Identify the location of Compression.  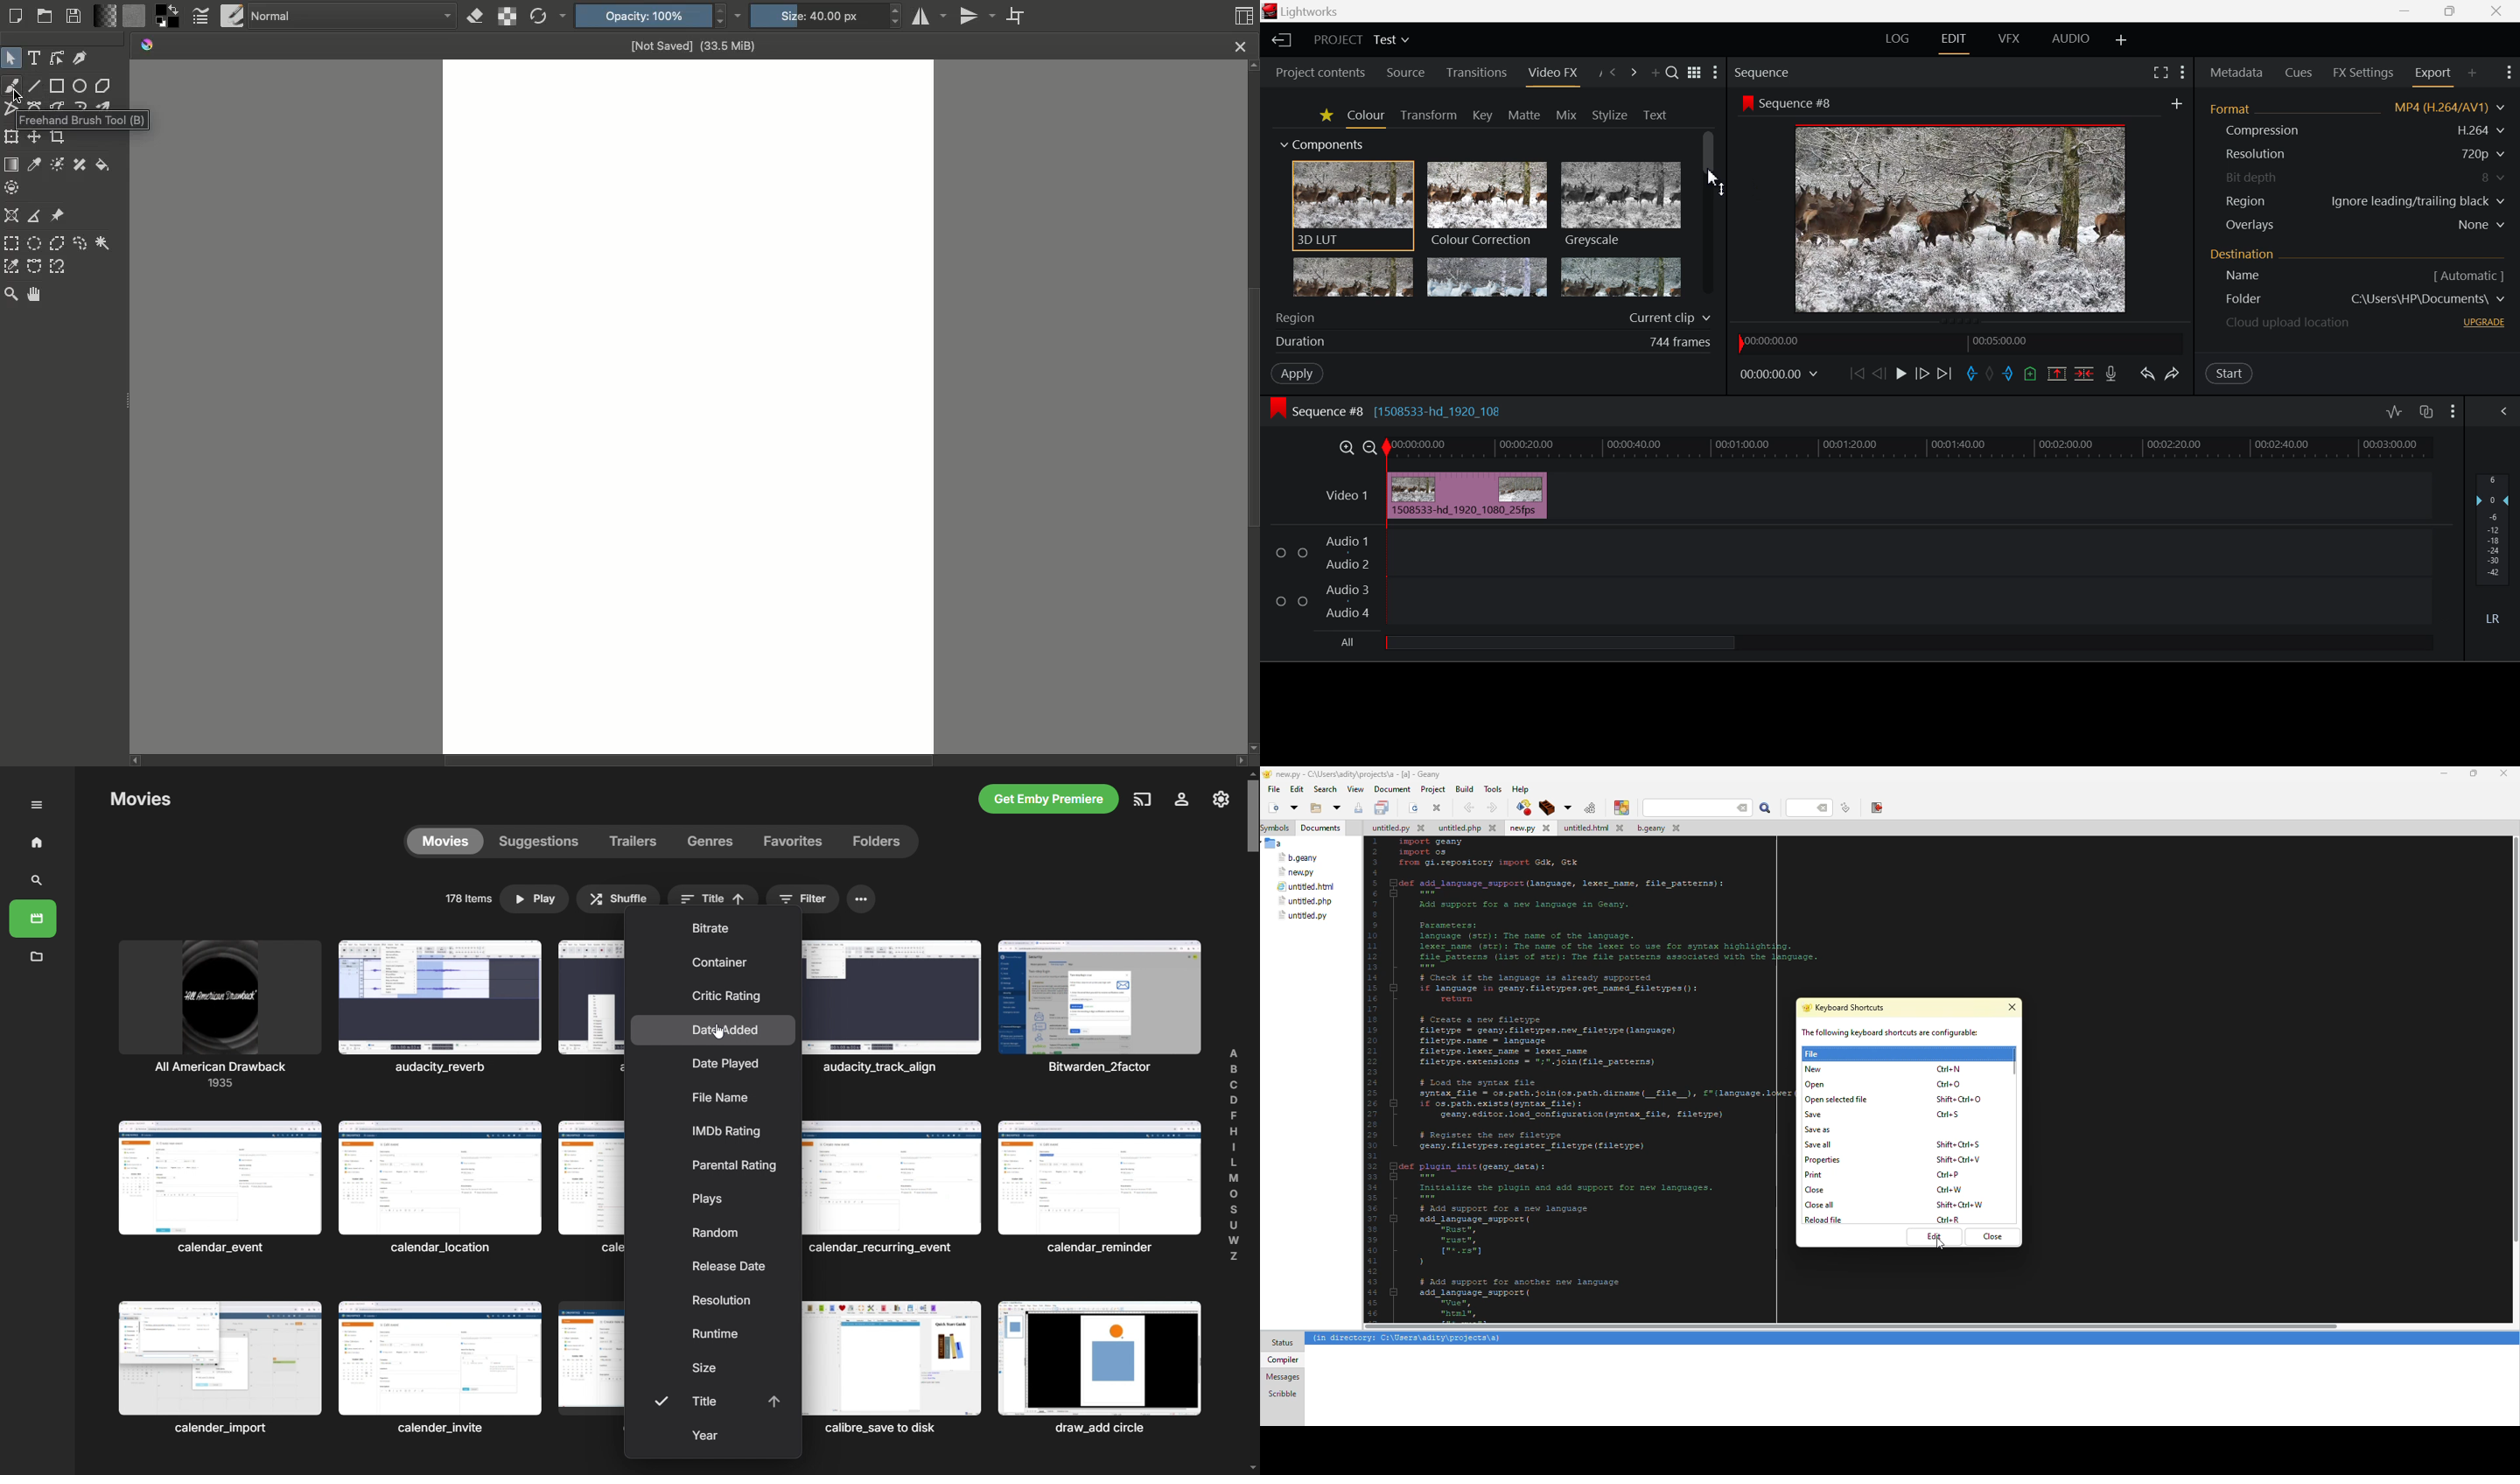
(2260, 131).